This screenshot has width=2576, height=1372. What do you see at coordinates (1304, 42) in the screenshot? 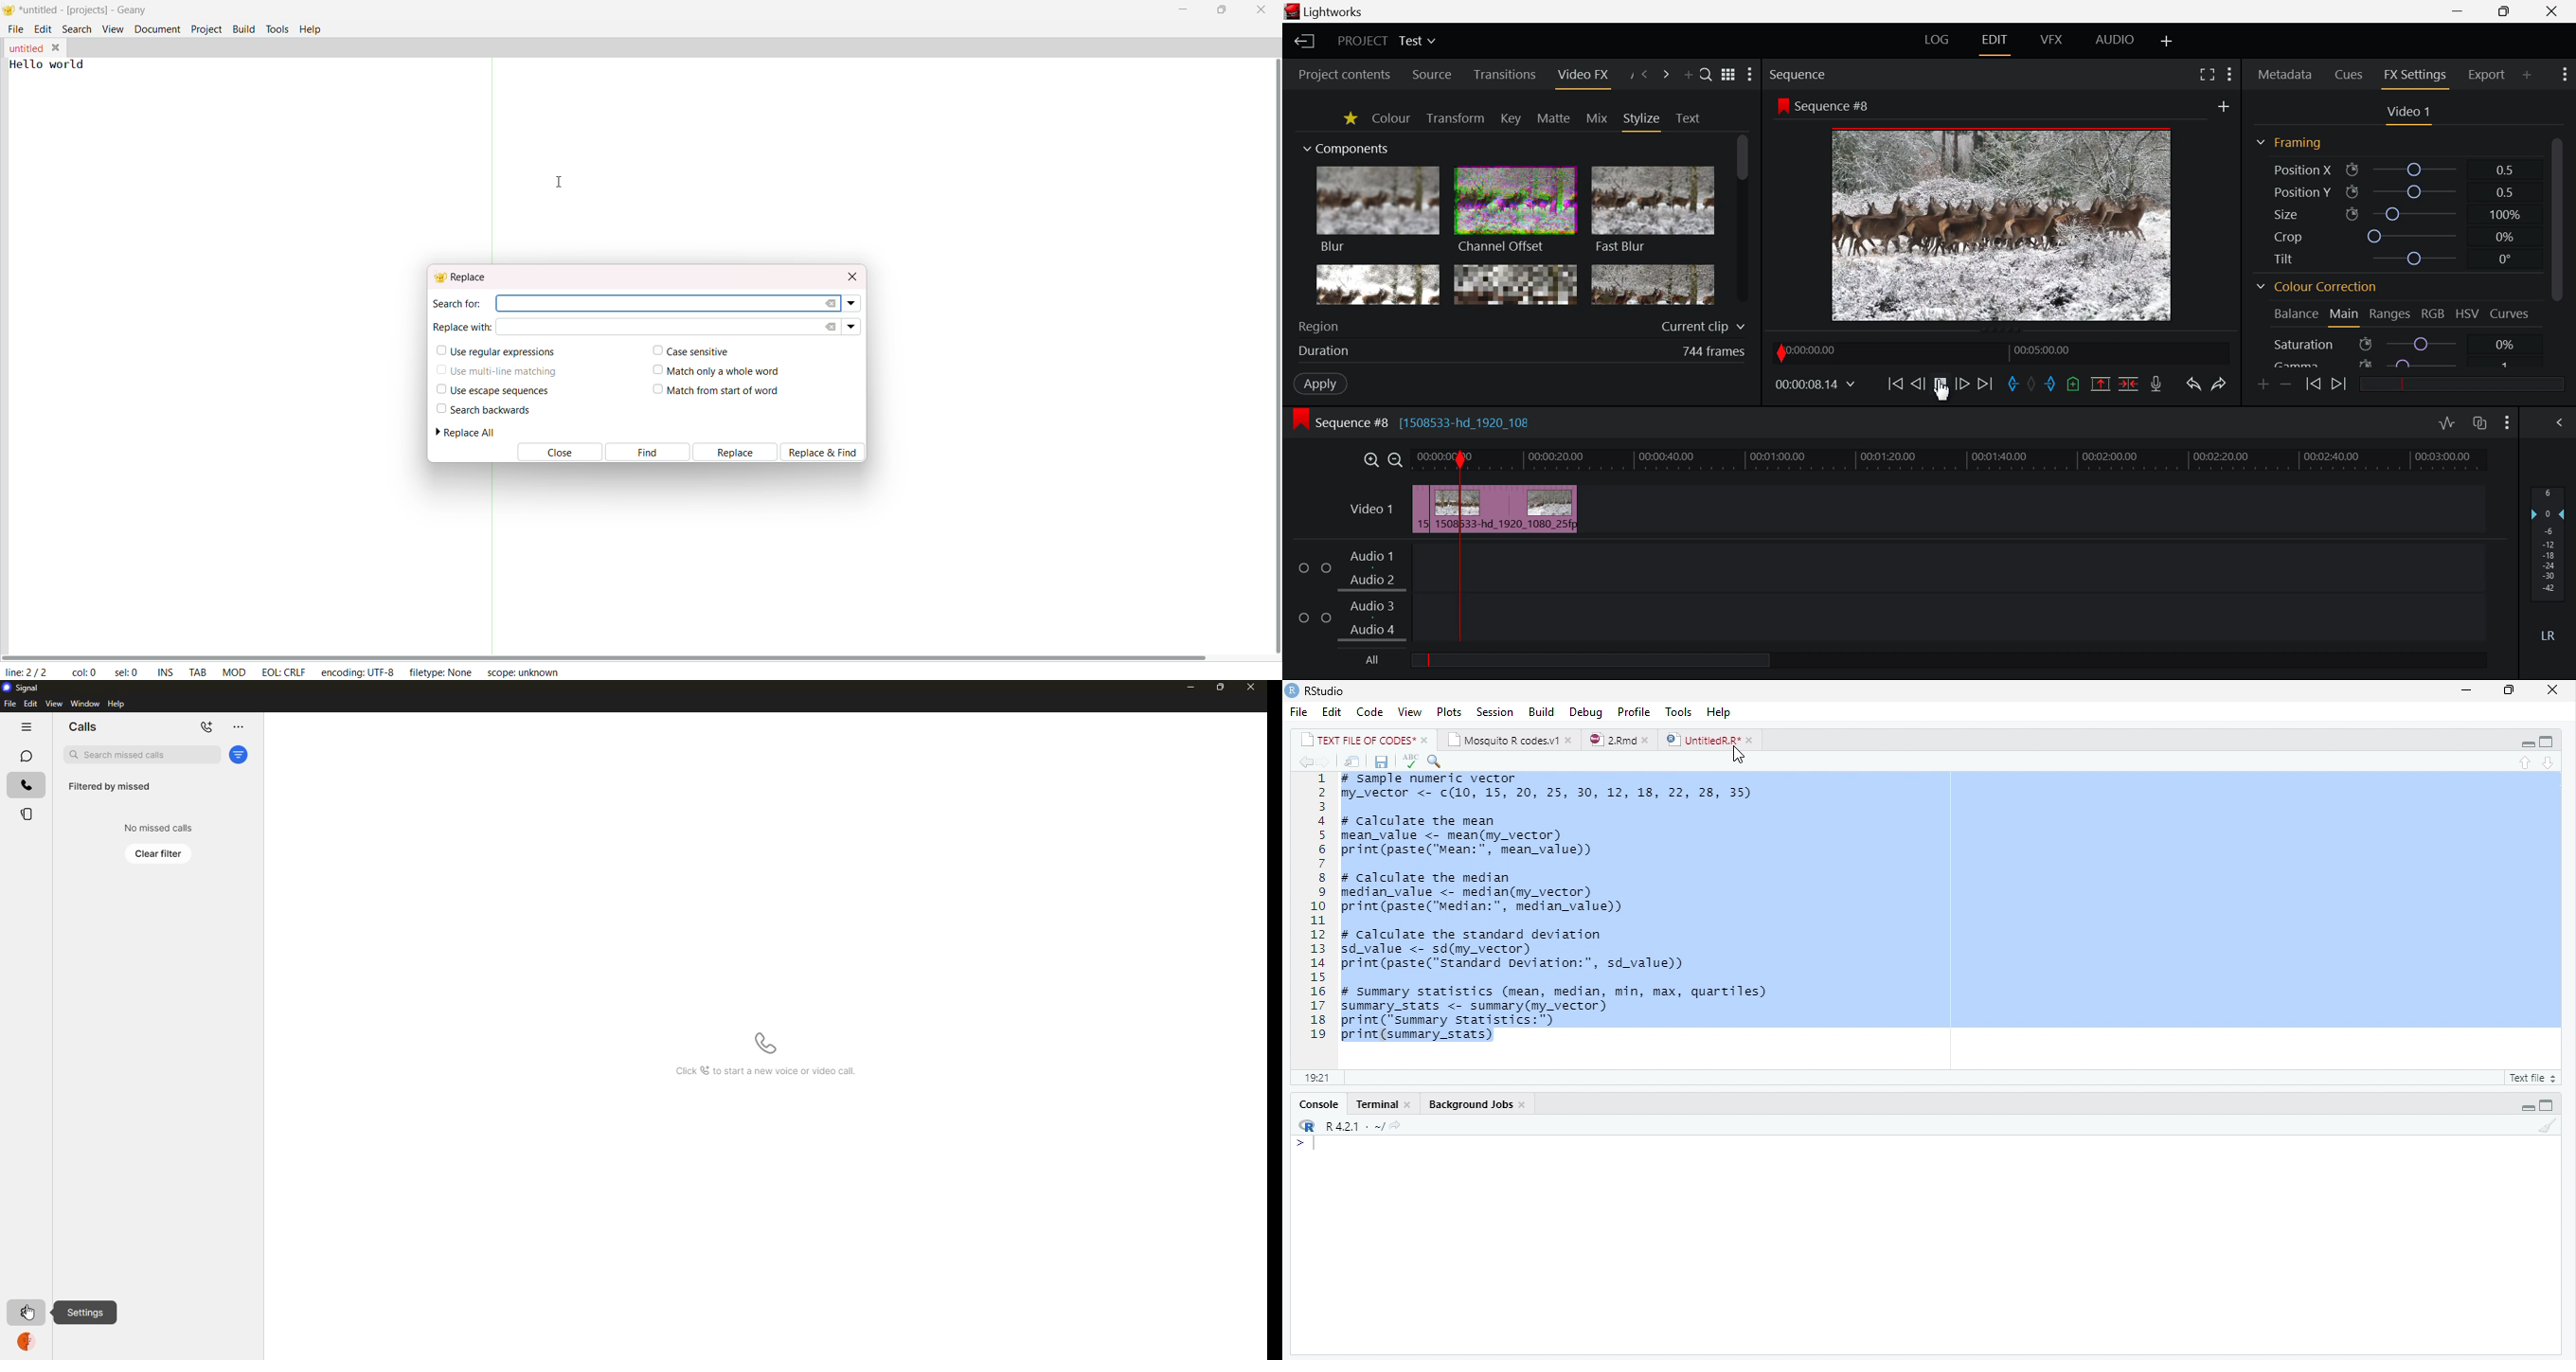
I see `Back to Homepage` at bounding box center [1304, 42].